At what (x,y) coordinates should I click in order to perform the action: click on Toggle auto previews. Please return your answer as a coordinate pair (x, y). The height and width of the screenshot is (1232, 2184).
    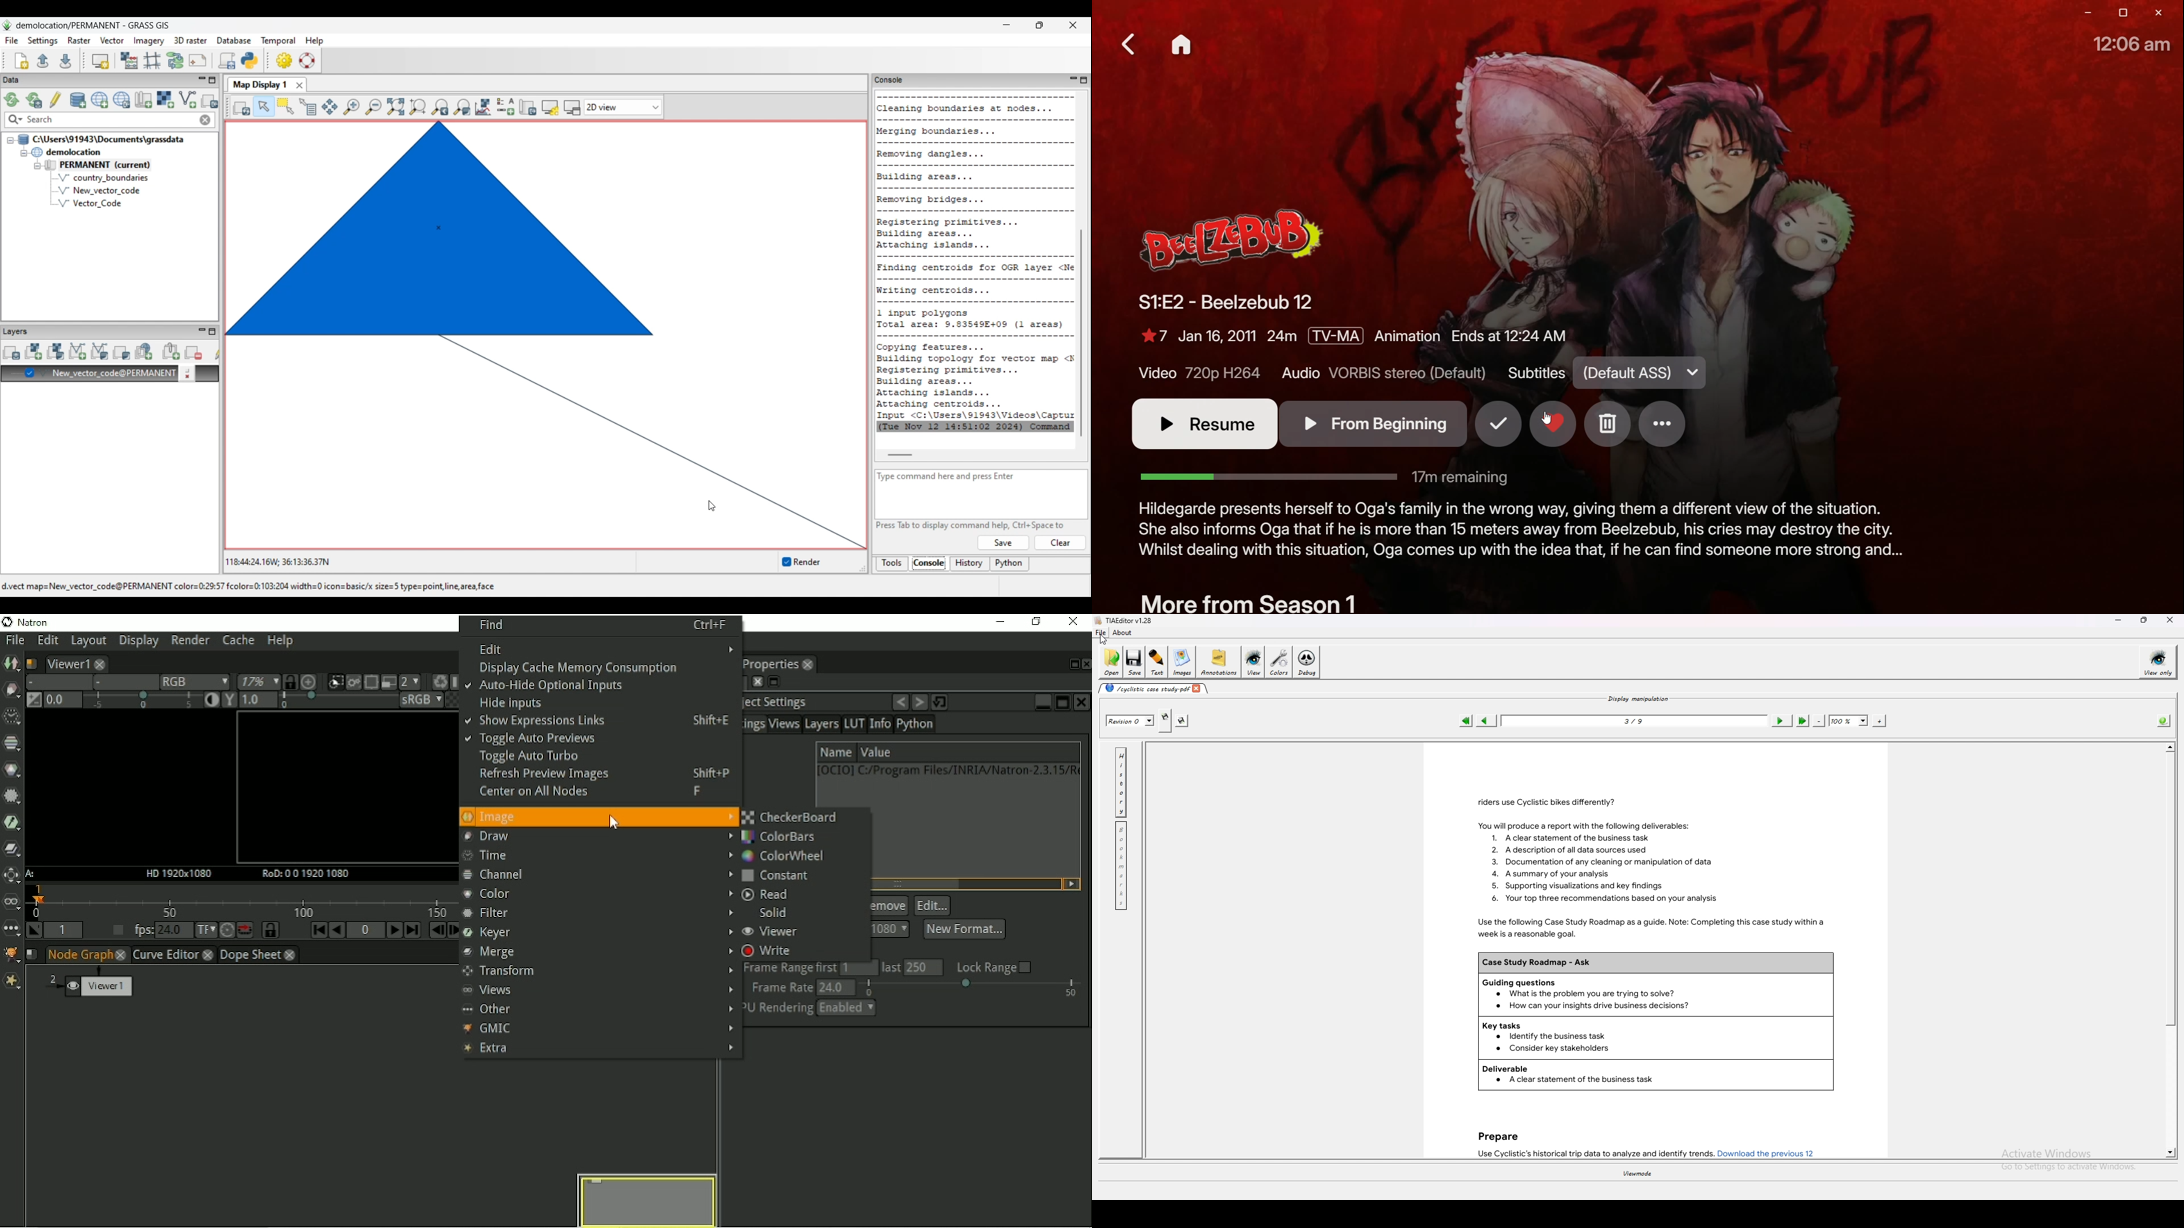
    Looking at the image, I should click on (531, 740).